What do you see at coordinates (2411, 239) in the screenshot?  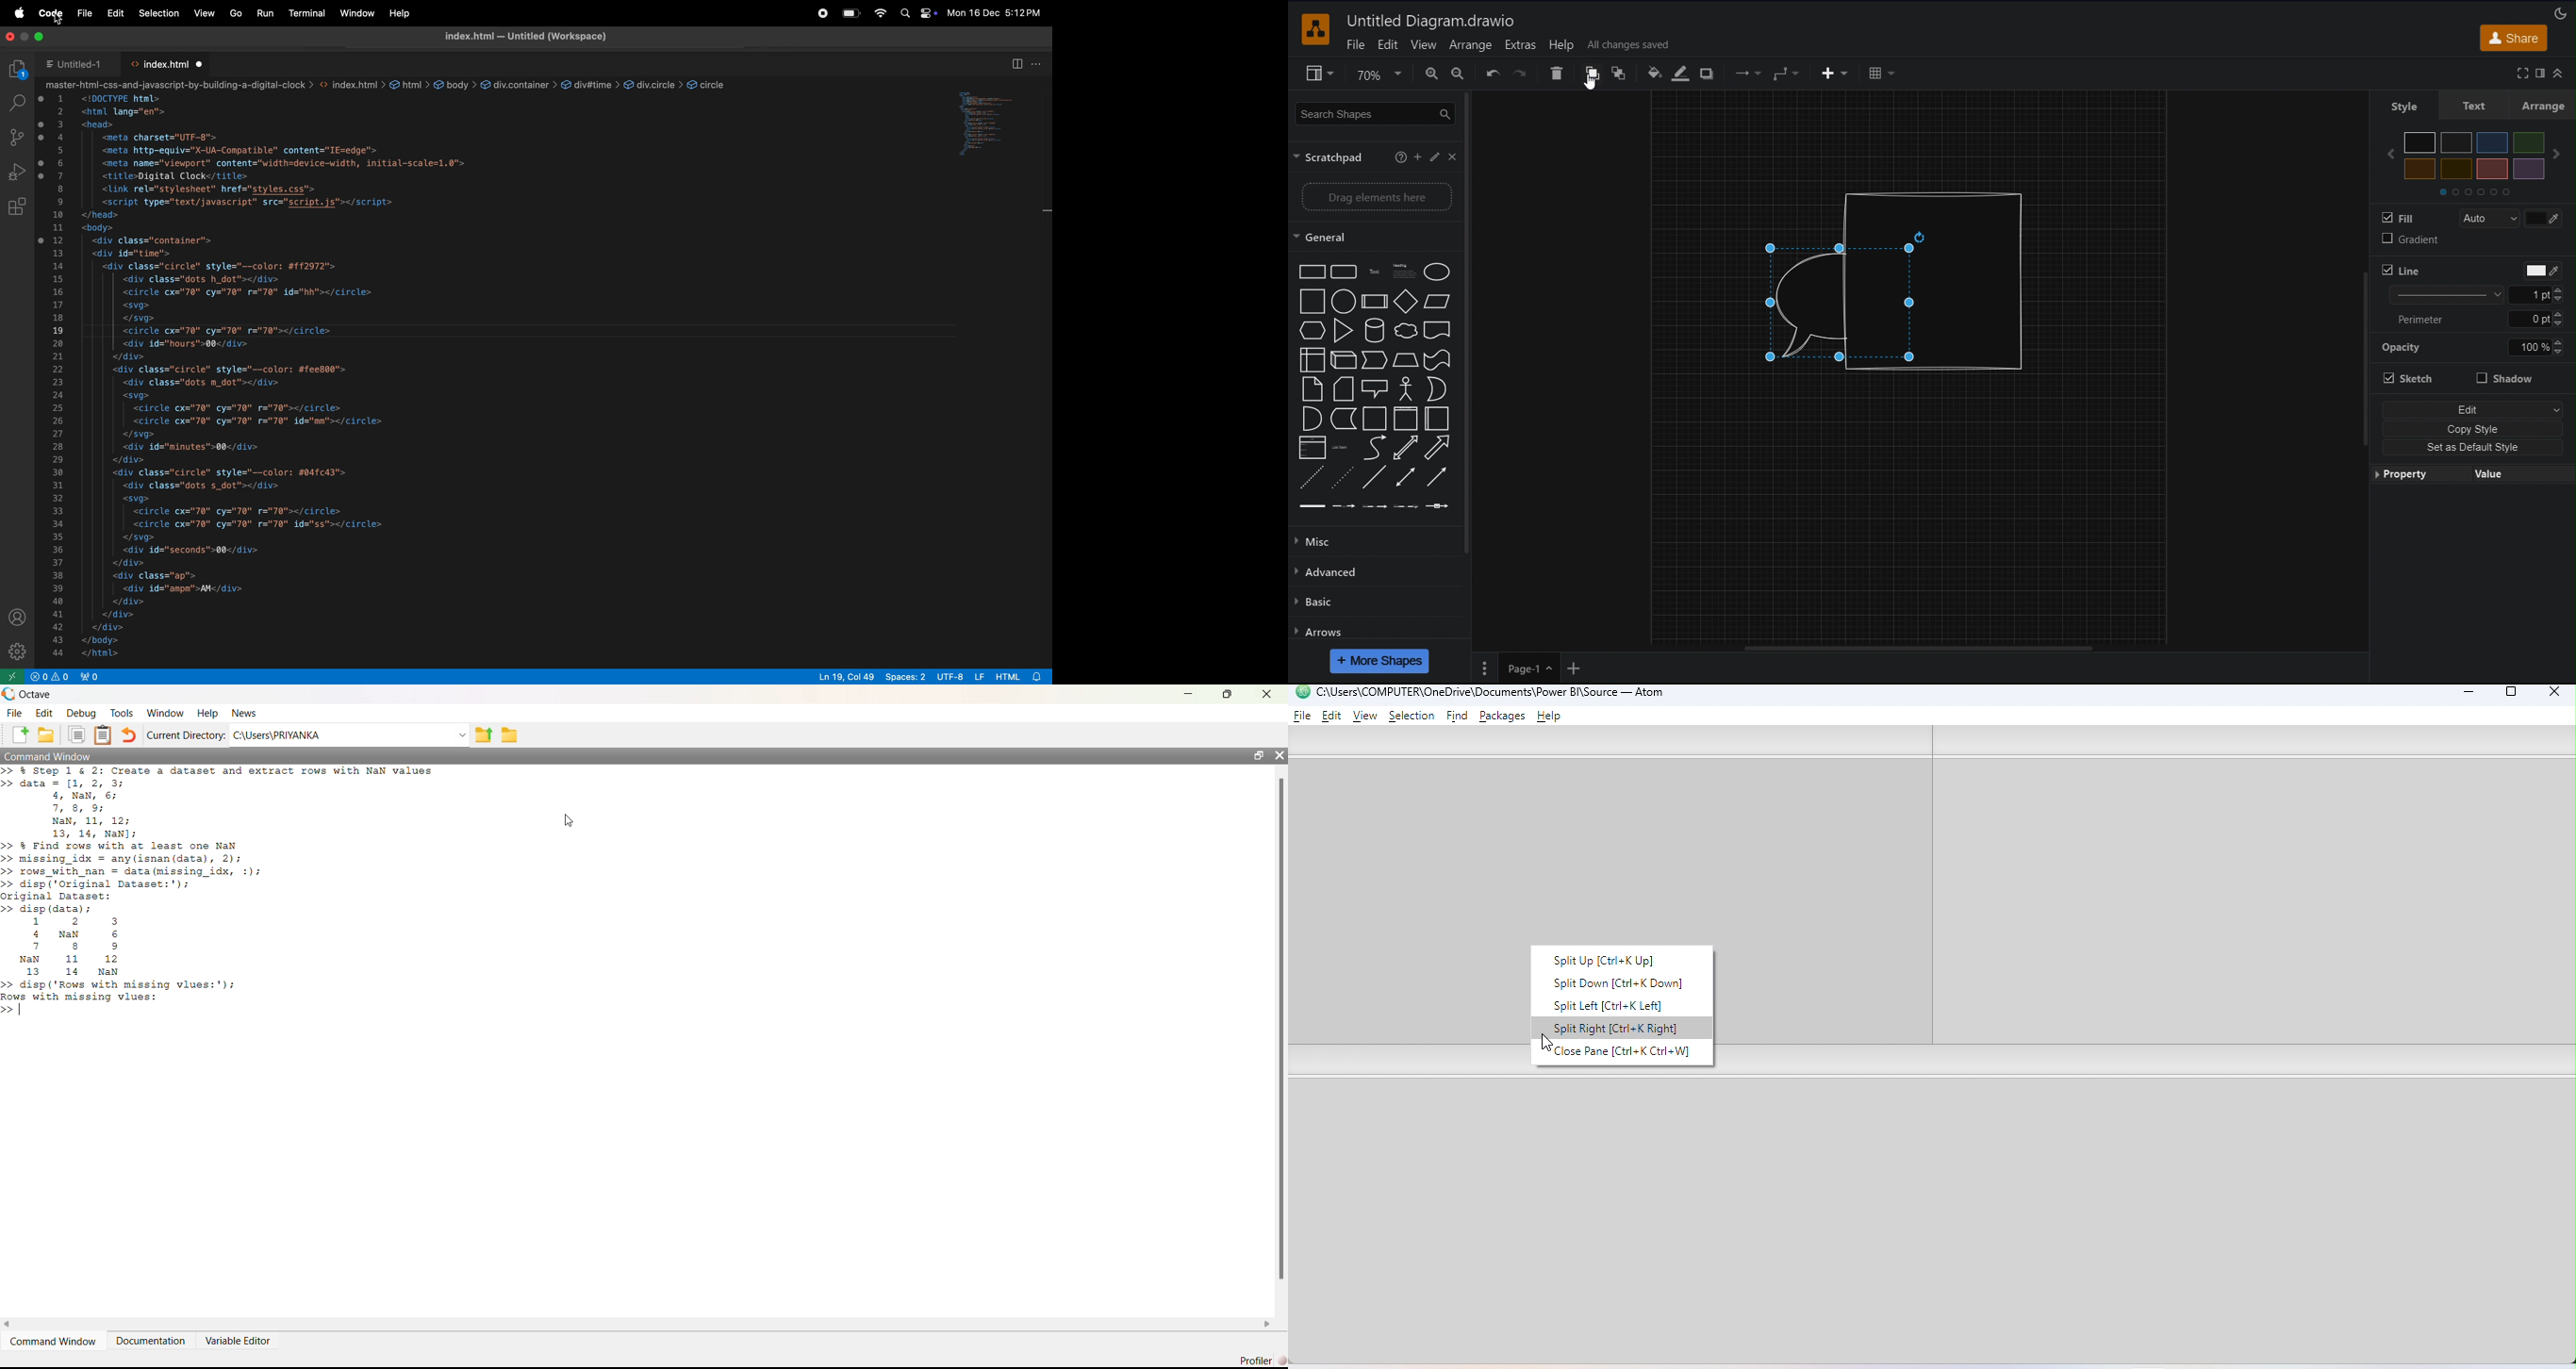 I see `Gradient` at bounding box center [2411, 239].